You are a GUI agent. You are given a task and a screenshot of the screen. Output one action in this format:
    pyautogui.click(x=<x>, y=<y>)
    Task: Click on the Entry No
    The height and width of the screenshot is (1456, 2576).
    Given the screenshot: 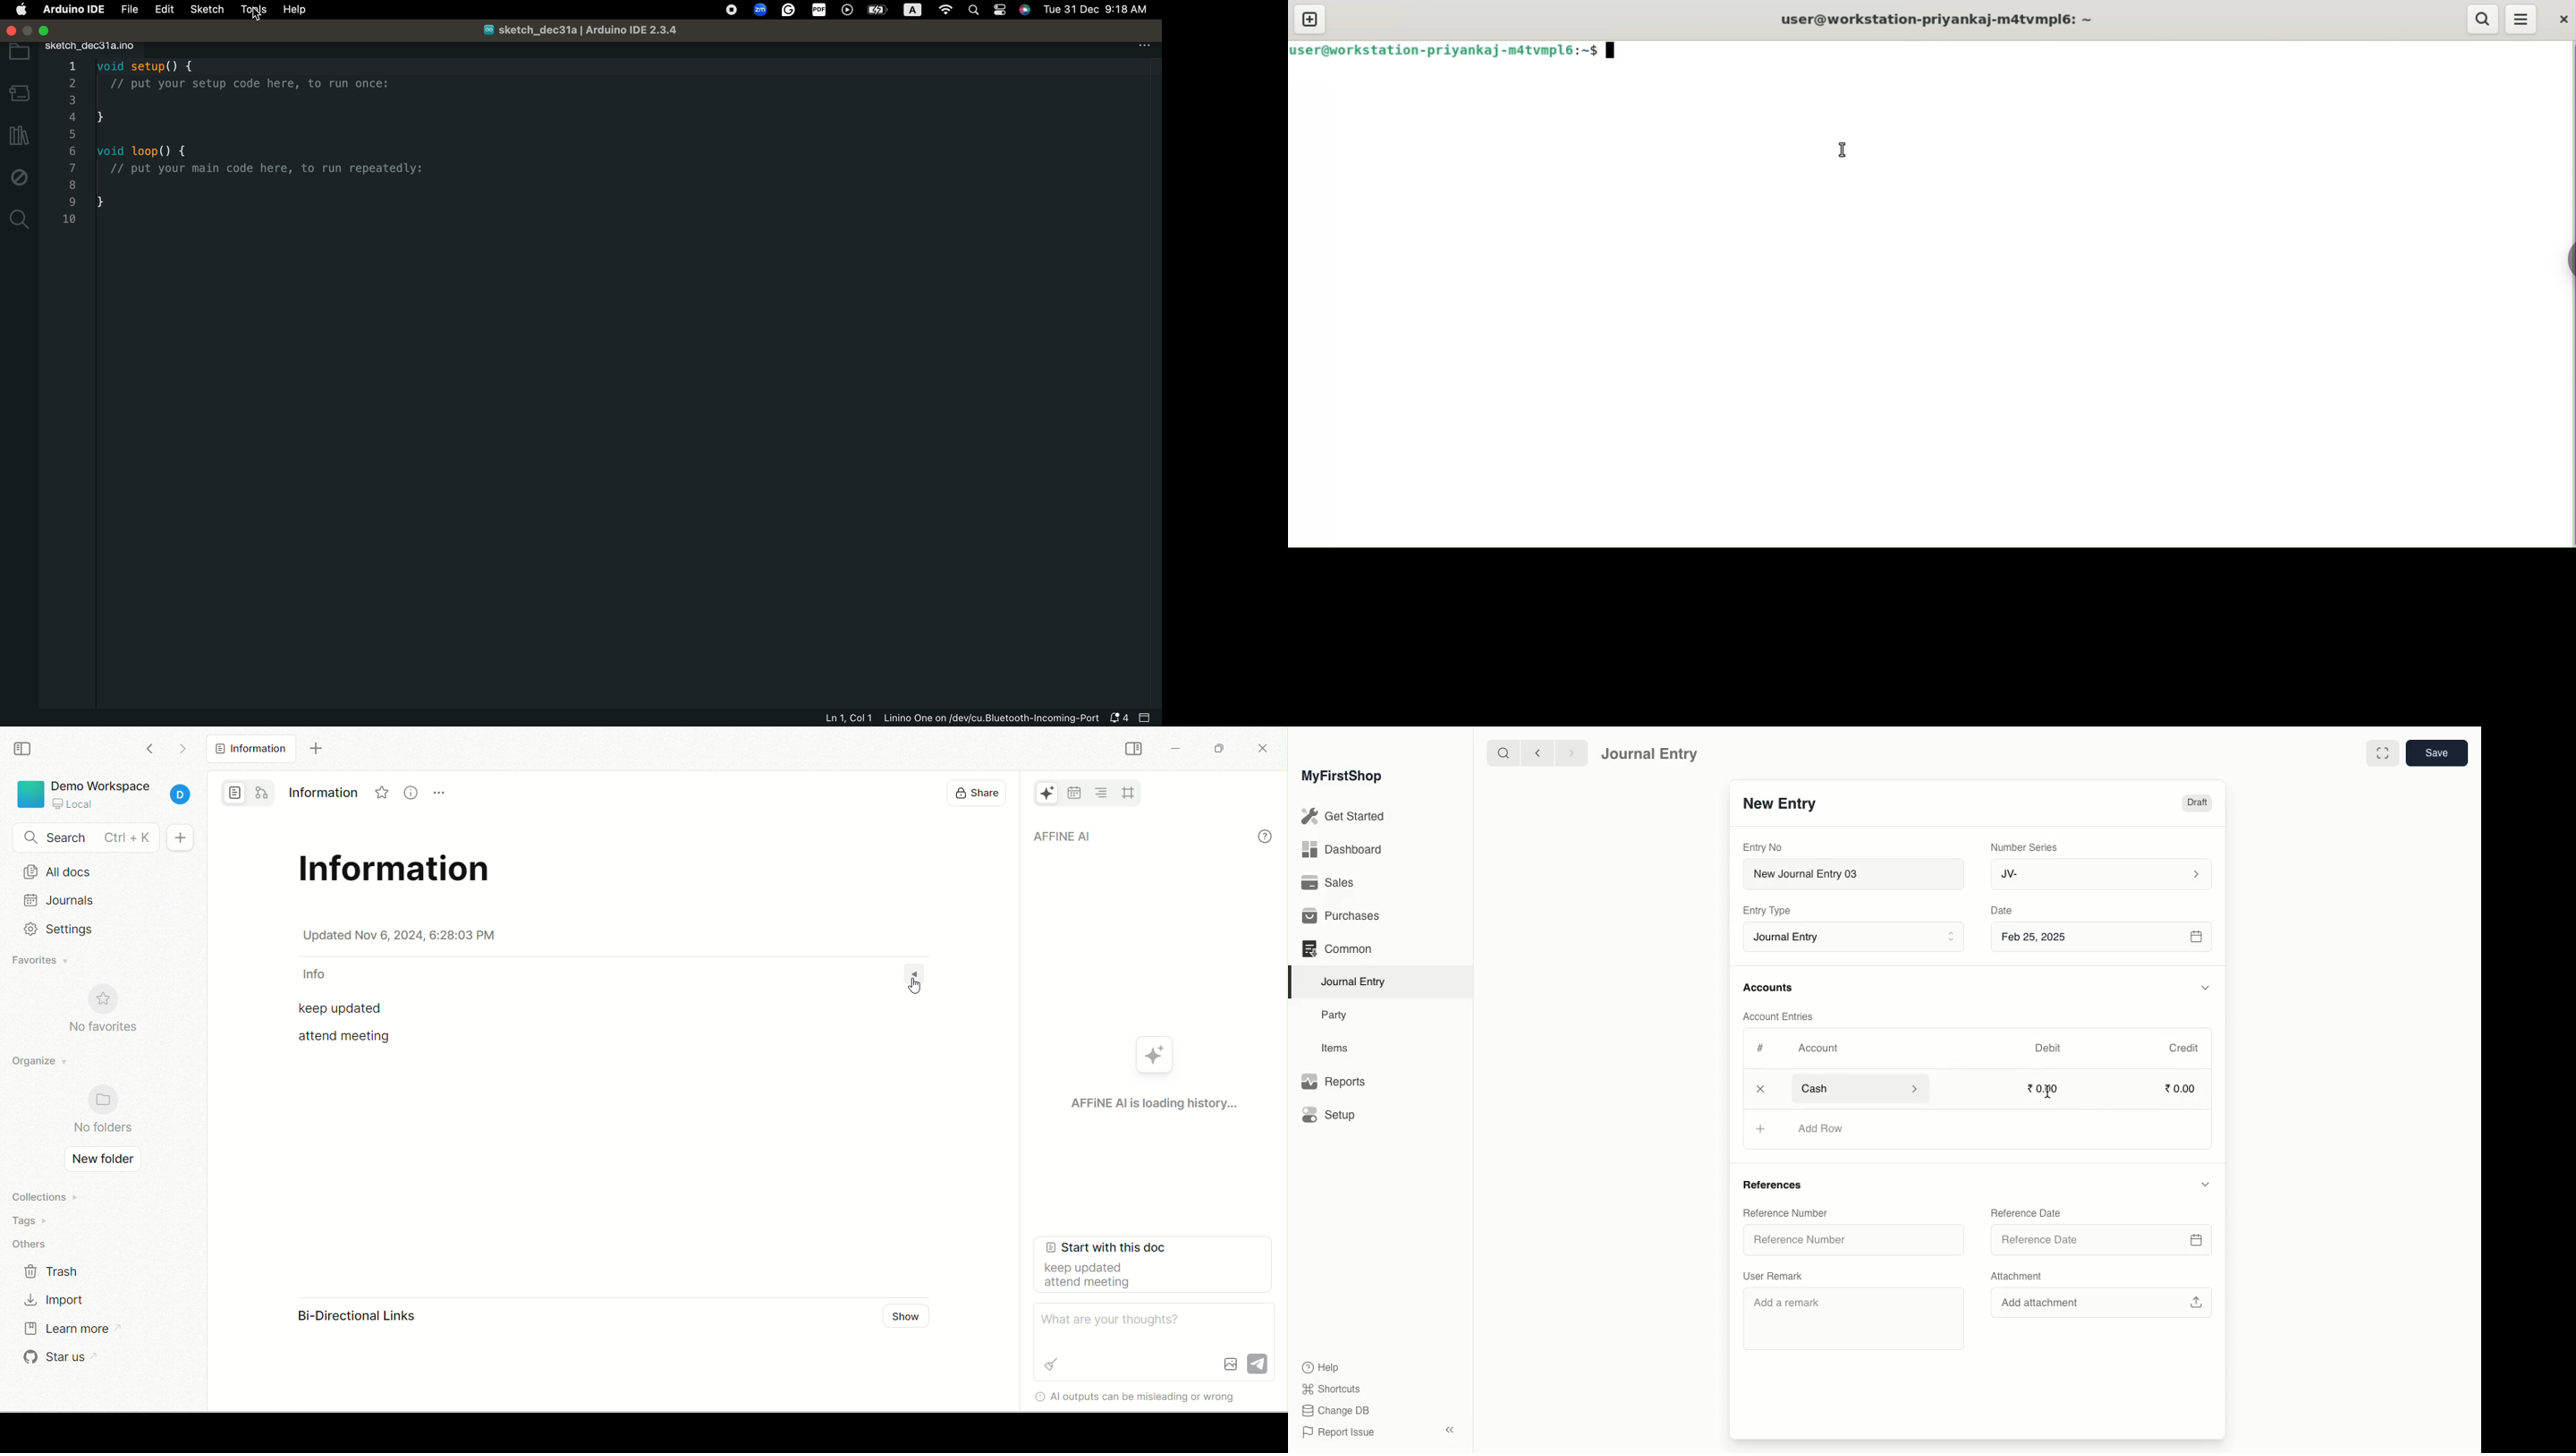 What is the action you would take?
    pyautogui.click(x=1764, y=847)
    